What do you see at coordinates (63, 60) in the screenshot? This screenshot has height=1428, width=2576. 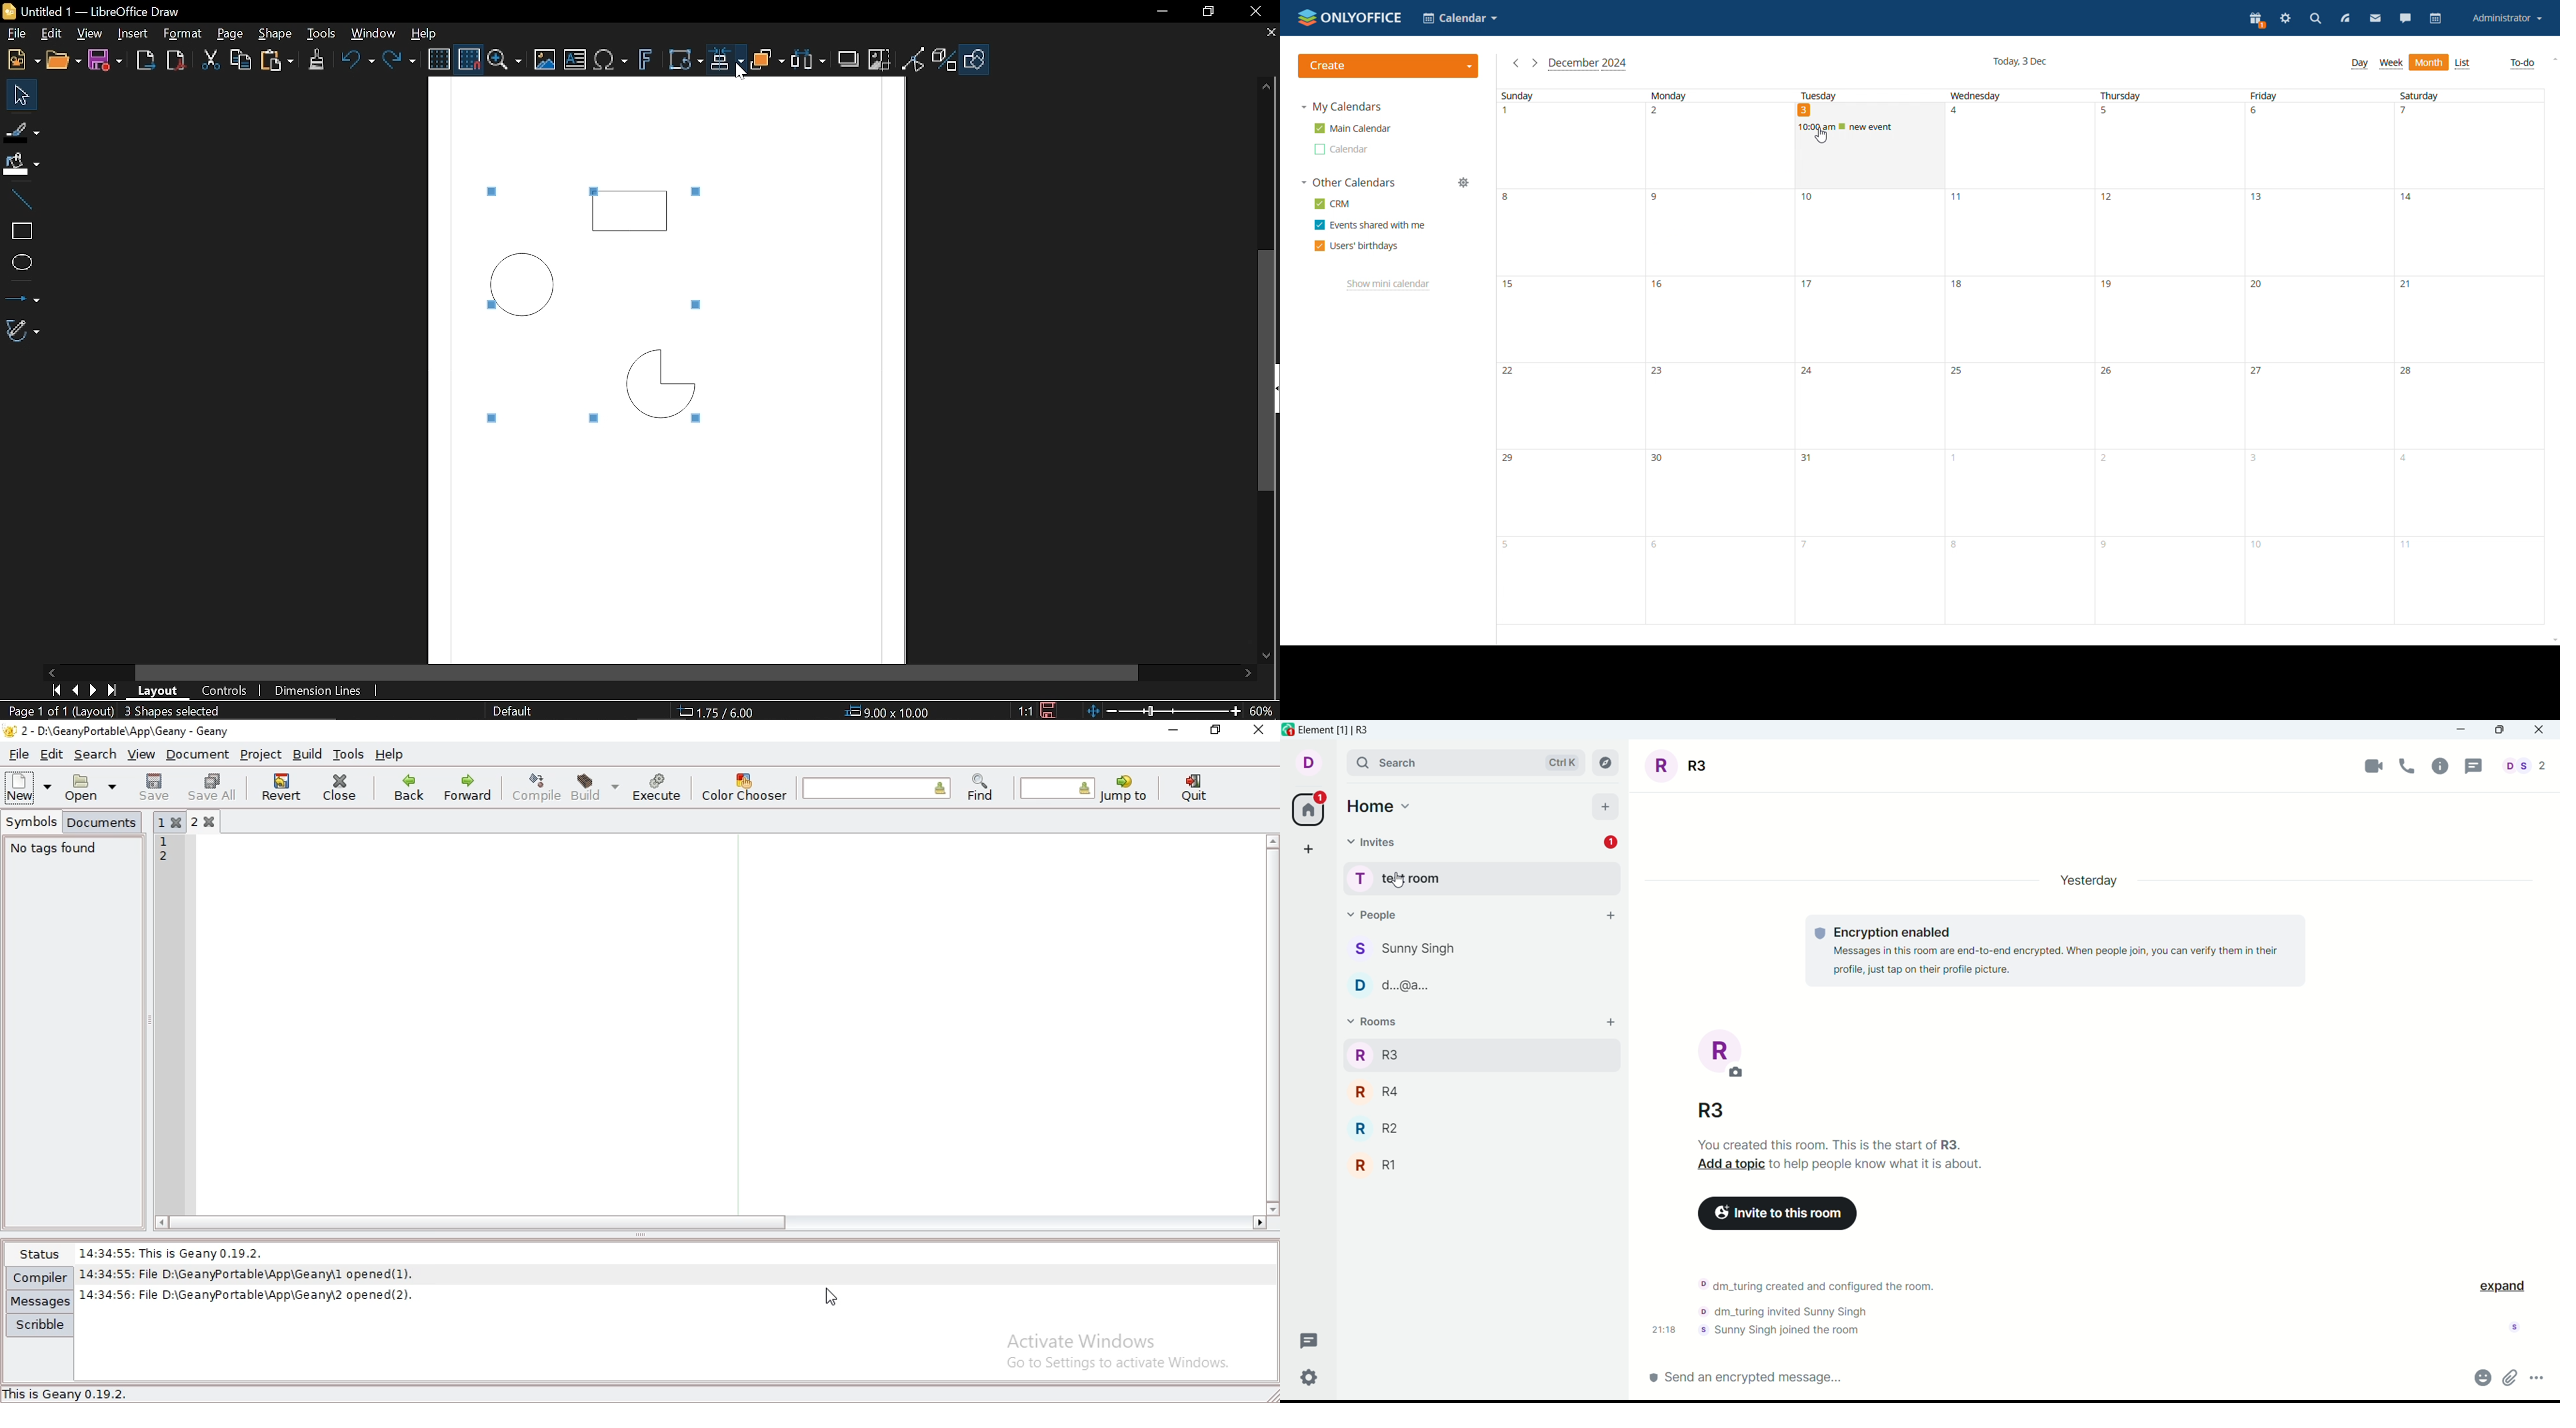 I see `Open` at bounding box center [63, 60].